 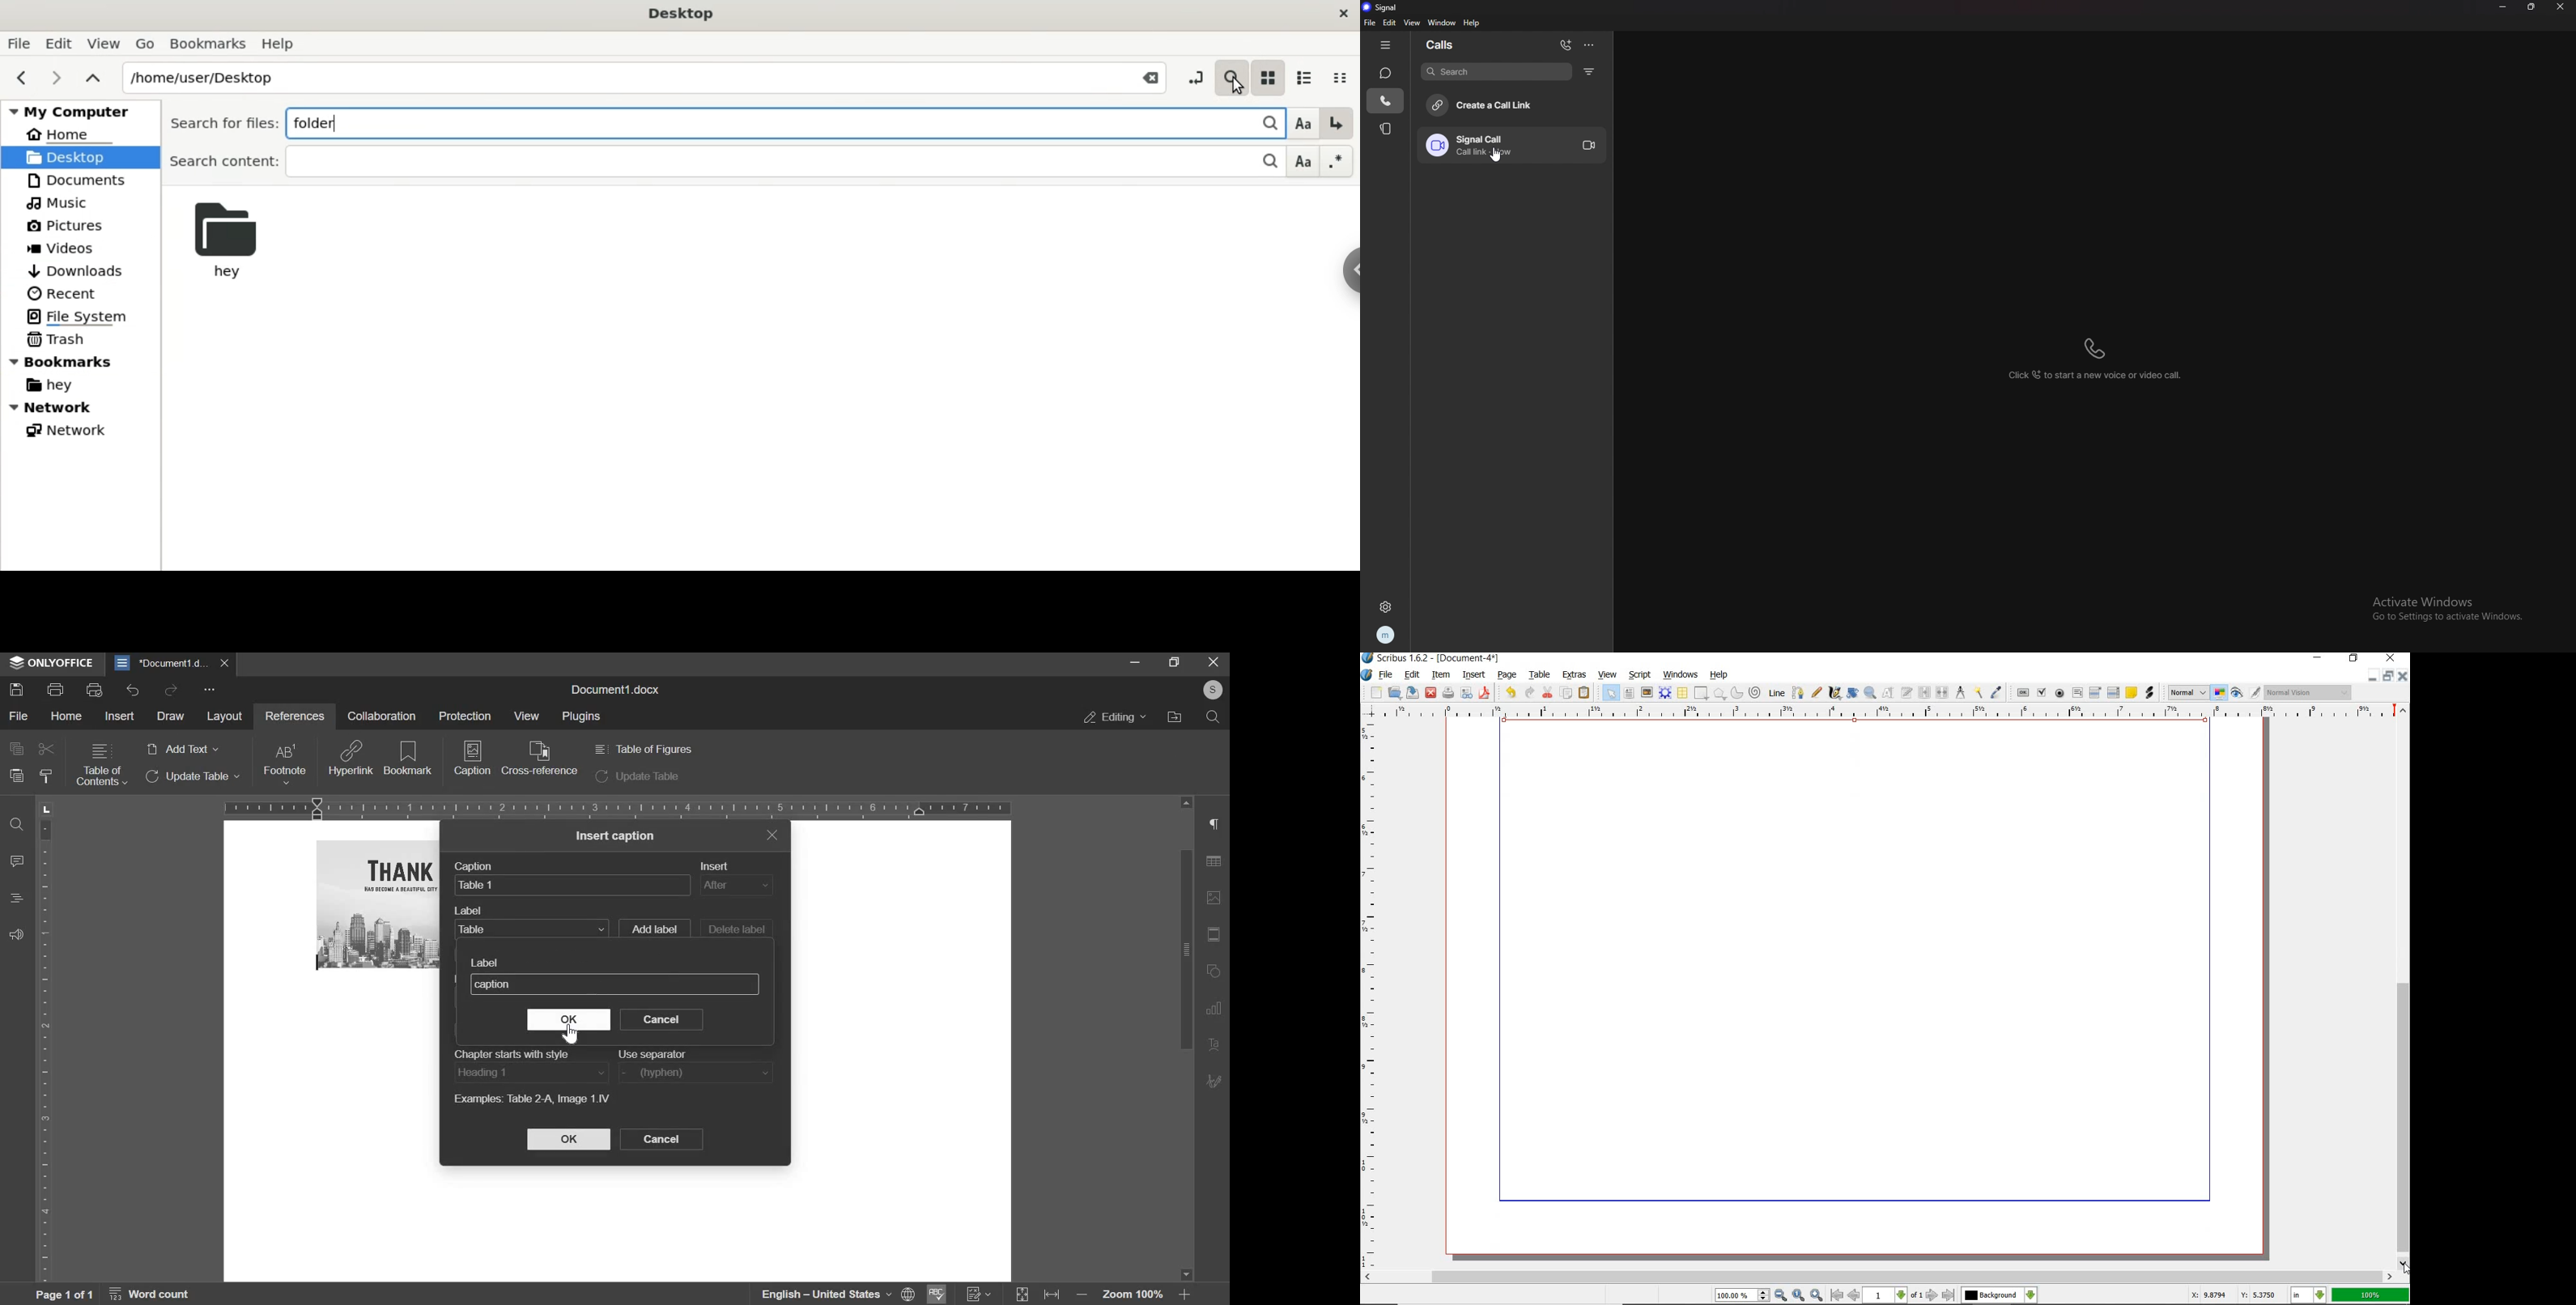 I want to click on ONLYOFFICE, so click(x=51, y=663).